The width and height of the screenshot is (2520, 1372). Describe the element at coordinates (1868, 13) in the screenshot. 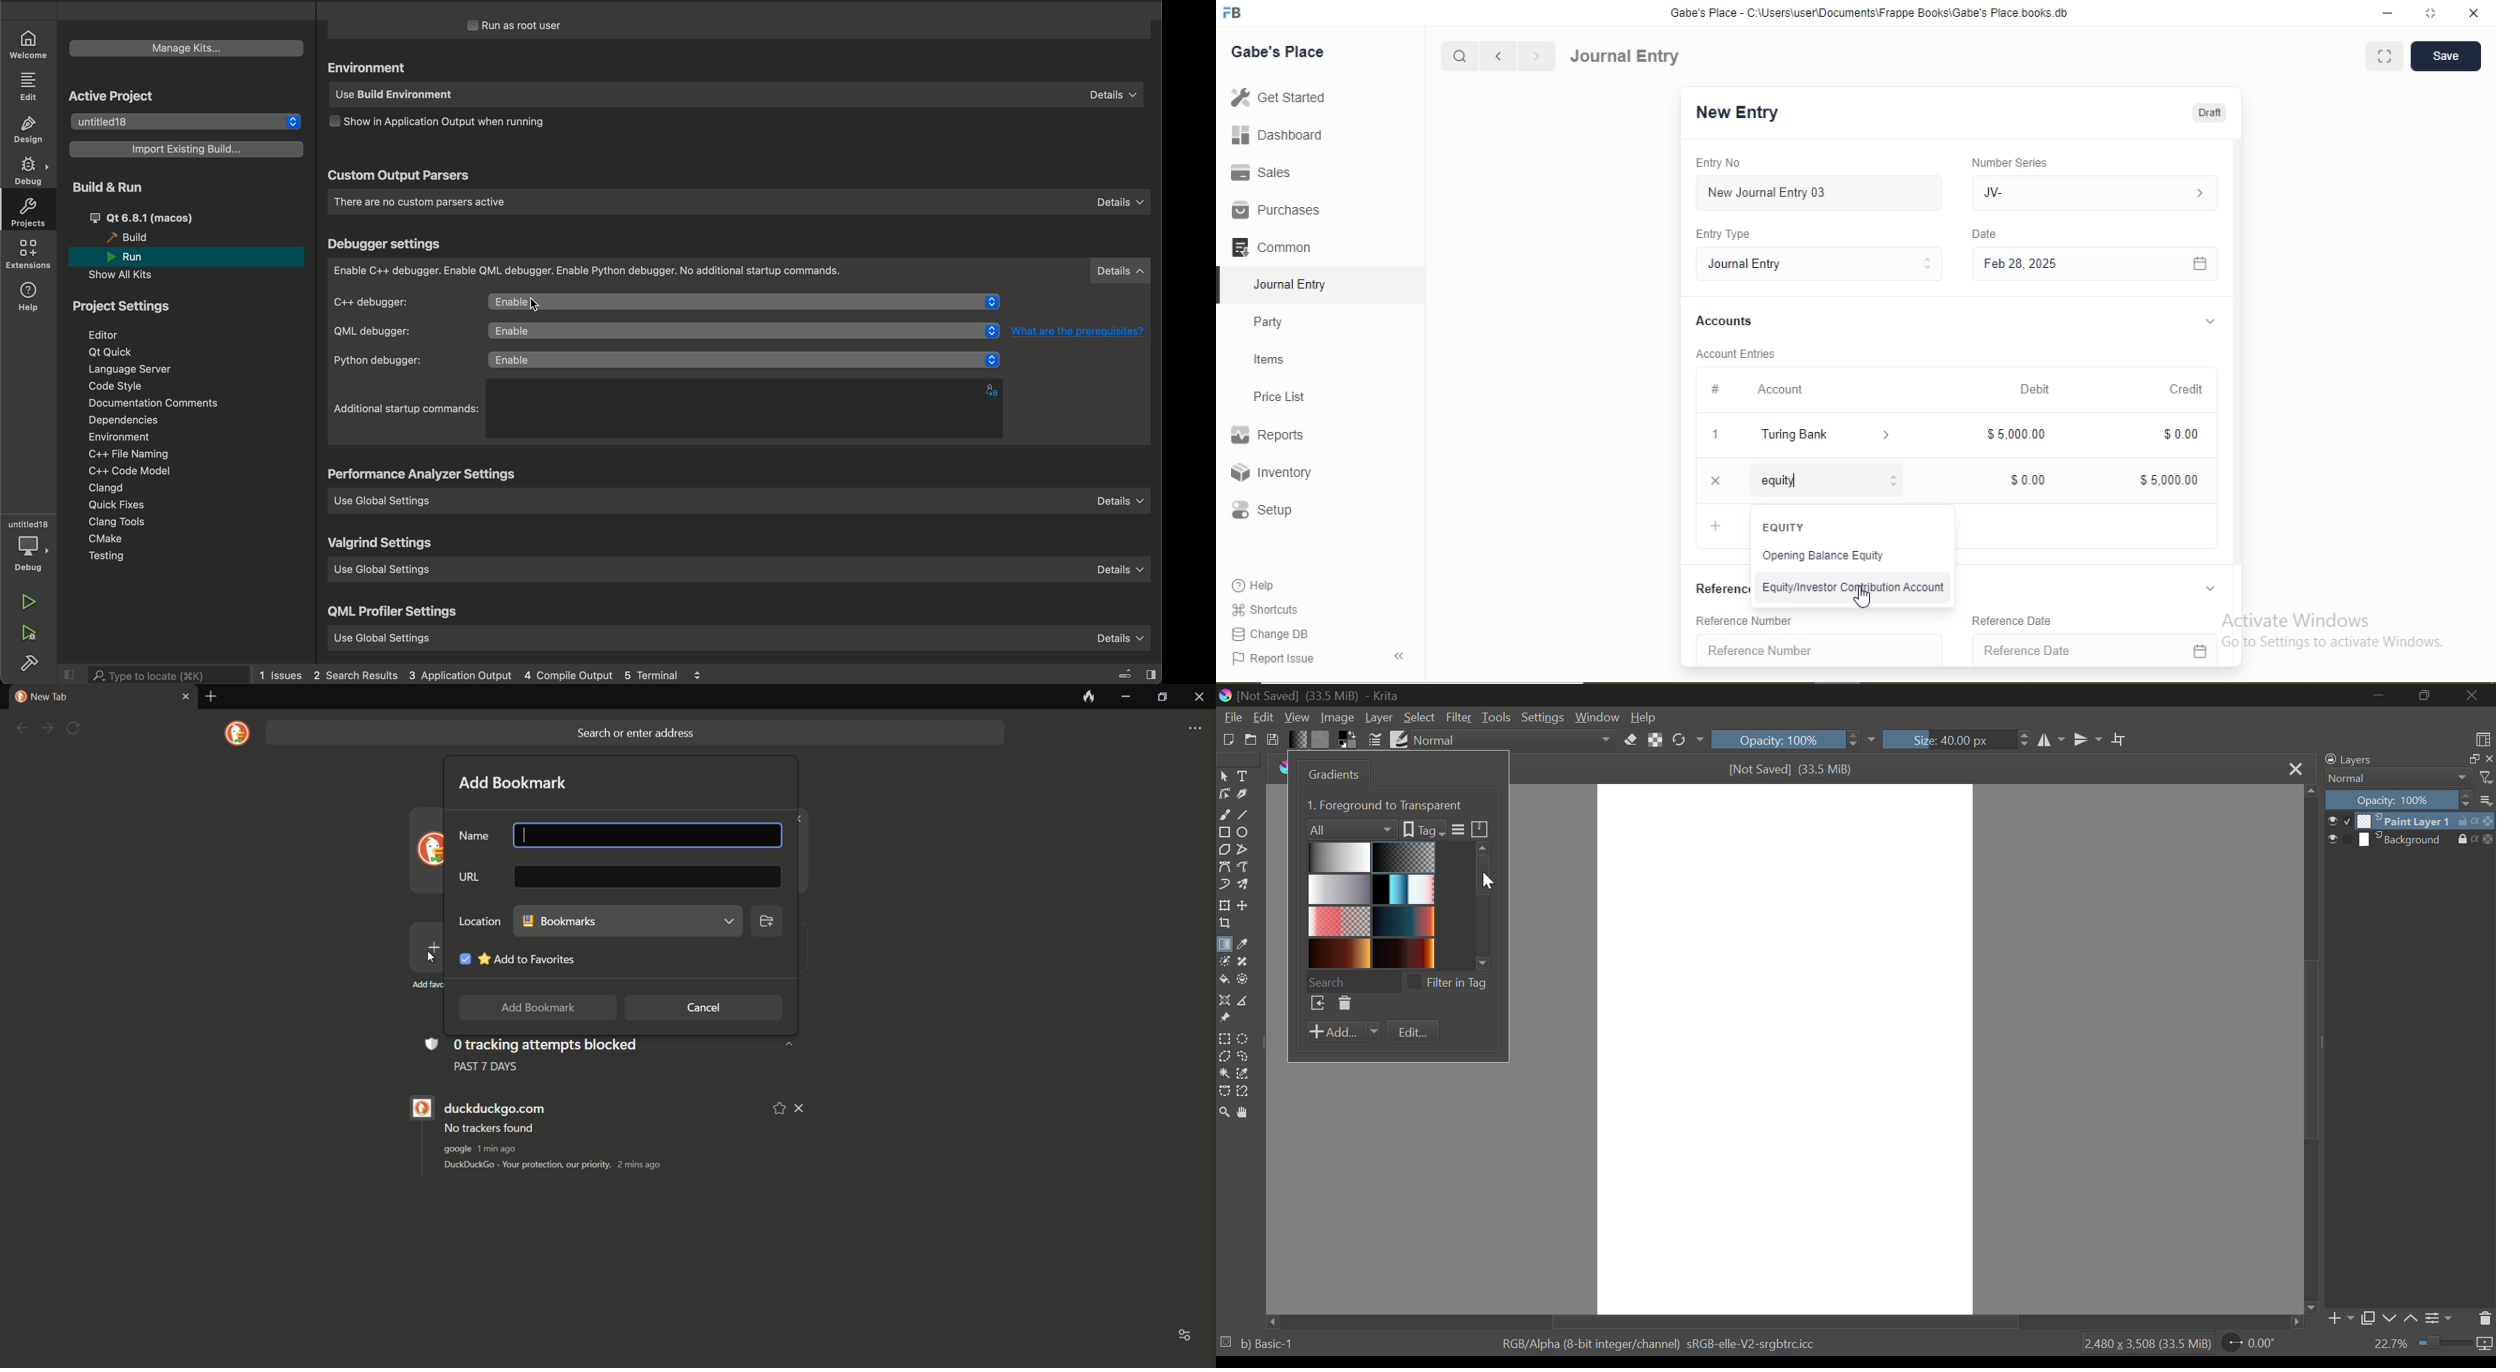

I see `‘Gabe's Place - C:\Users\useriDocuments\Frappe Books\Gabe's Place books db` at that location.